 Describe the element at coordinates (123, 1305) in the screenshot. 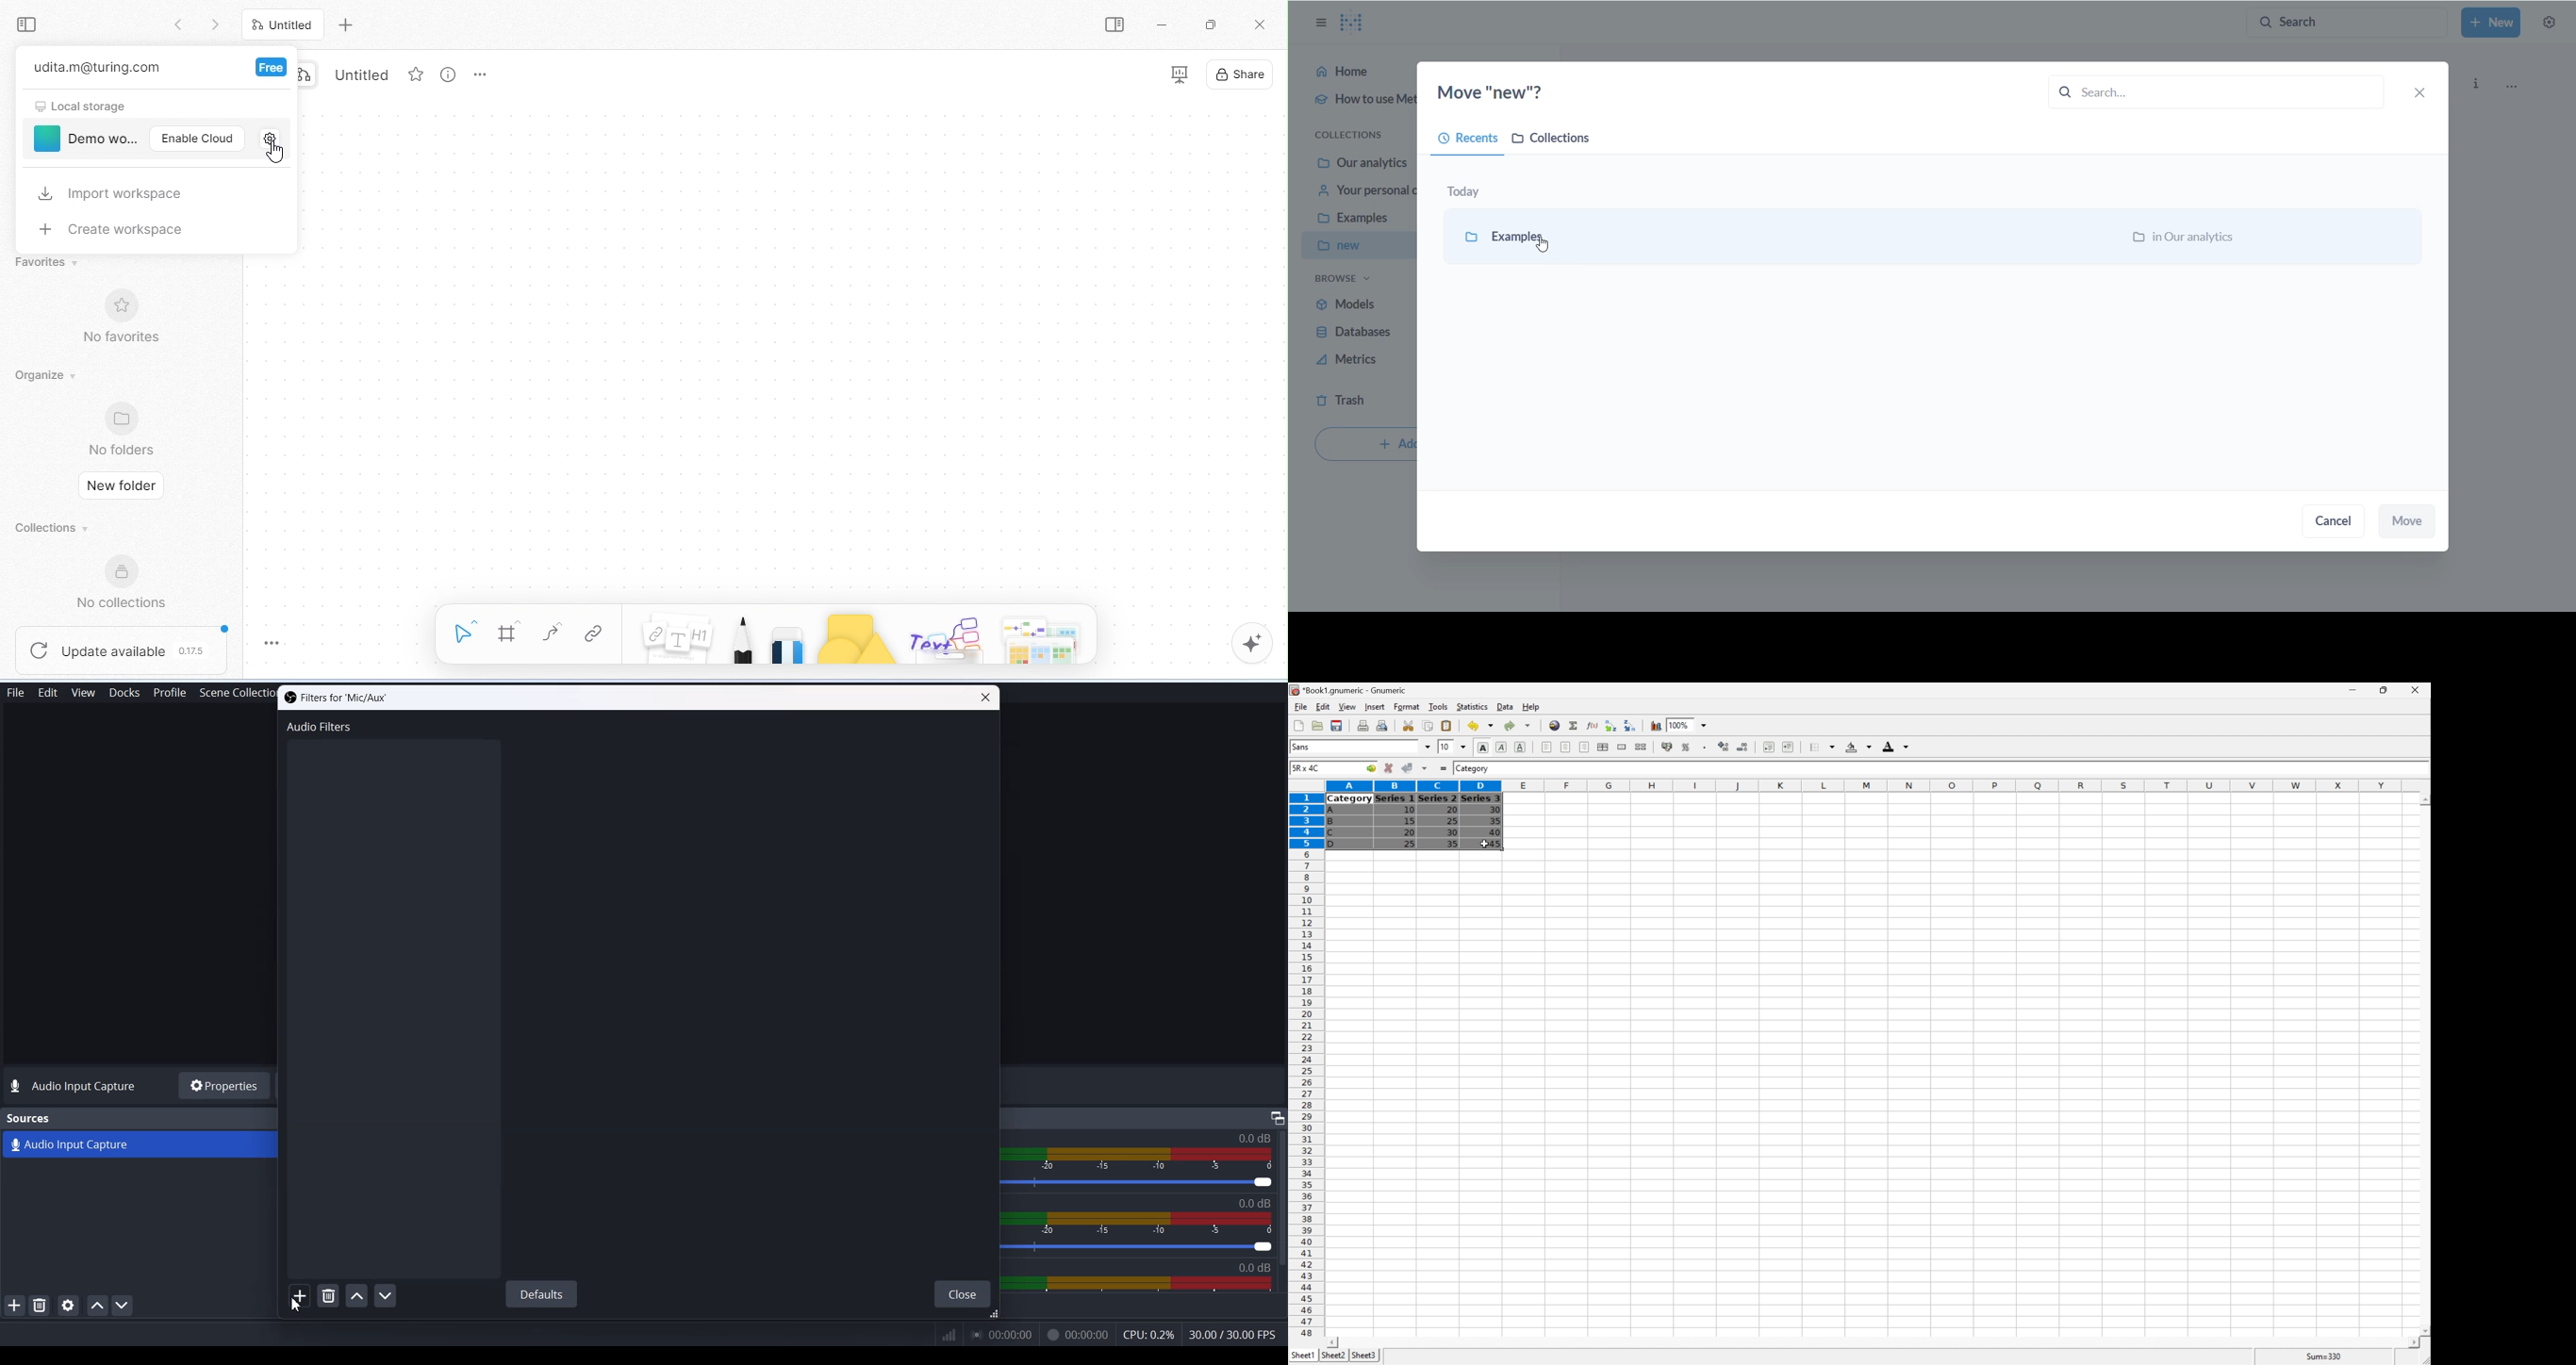

I see `Move Source down` at that location.